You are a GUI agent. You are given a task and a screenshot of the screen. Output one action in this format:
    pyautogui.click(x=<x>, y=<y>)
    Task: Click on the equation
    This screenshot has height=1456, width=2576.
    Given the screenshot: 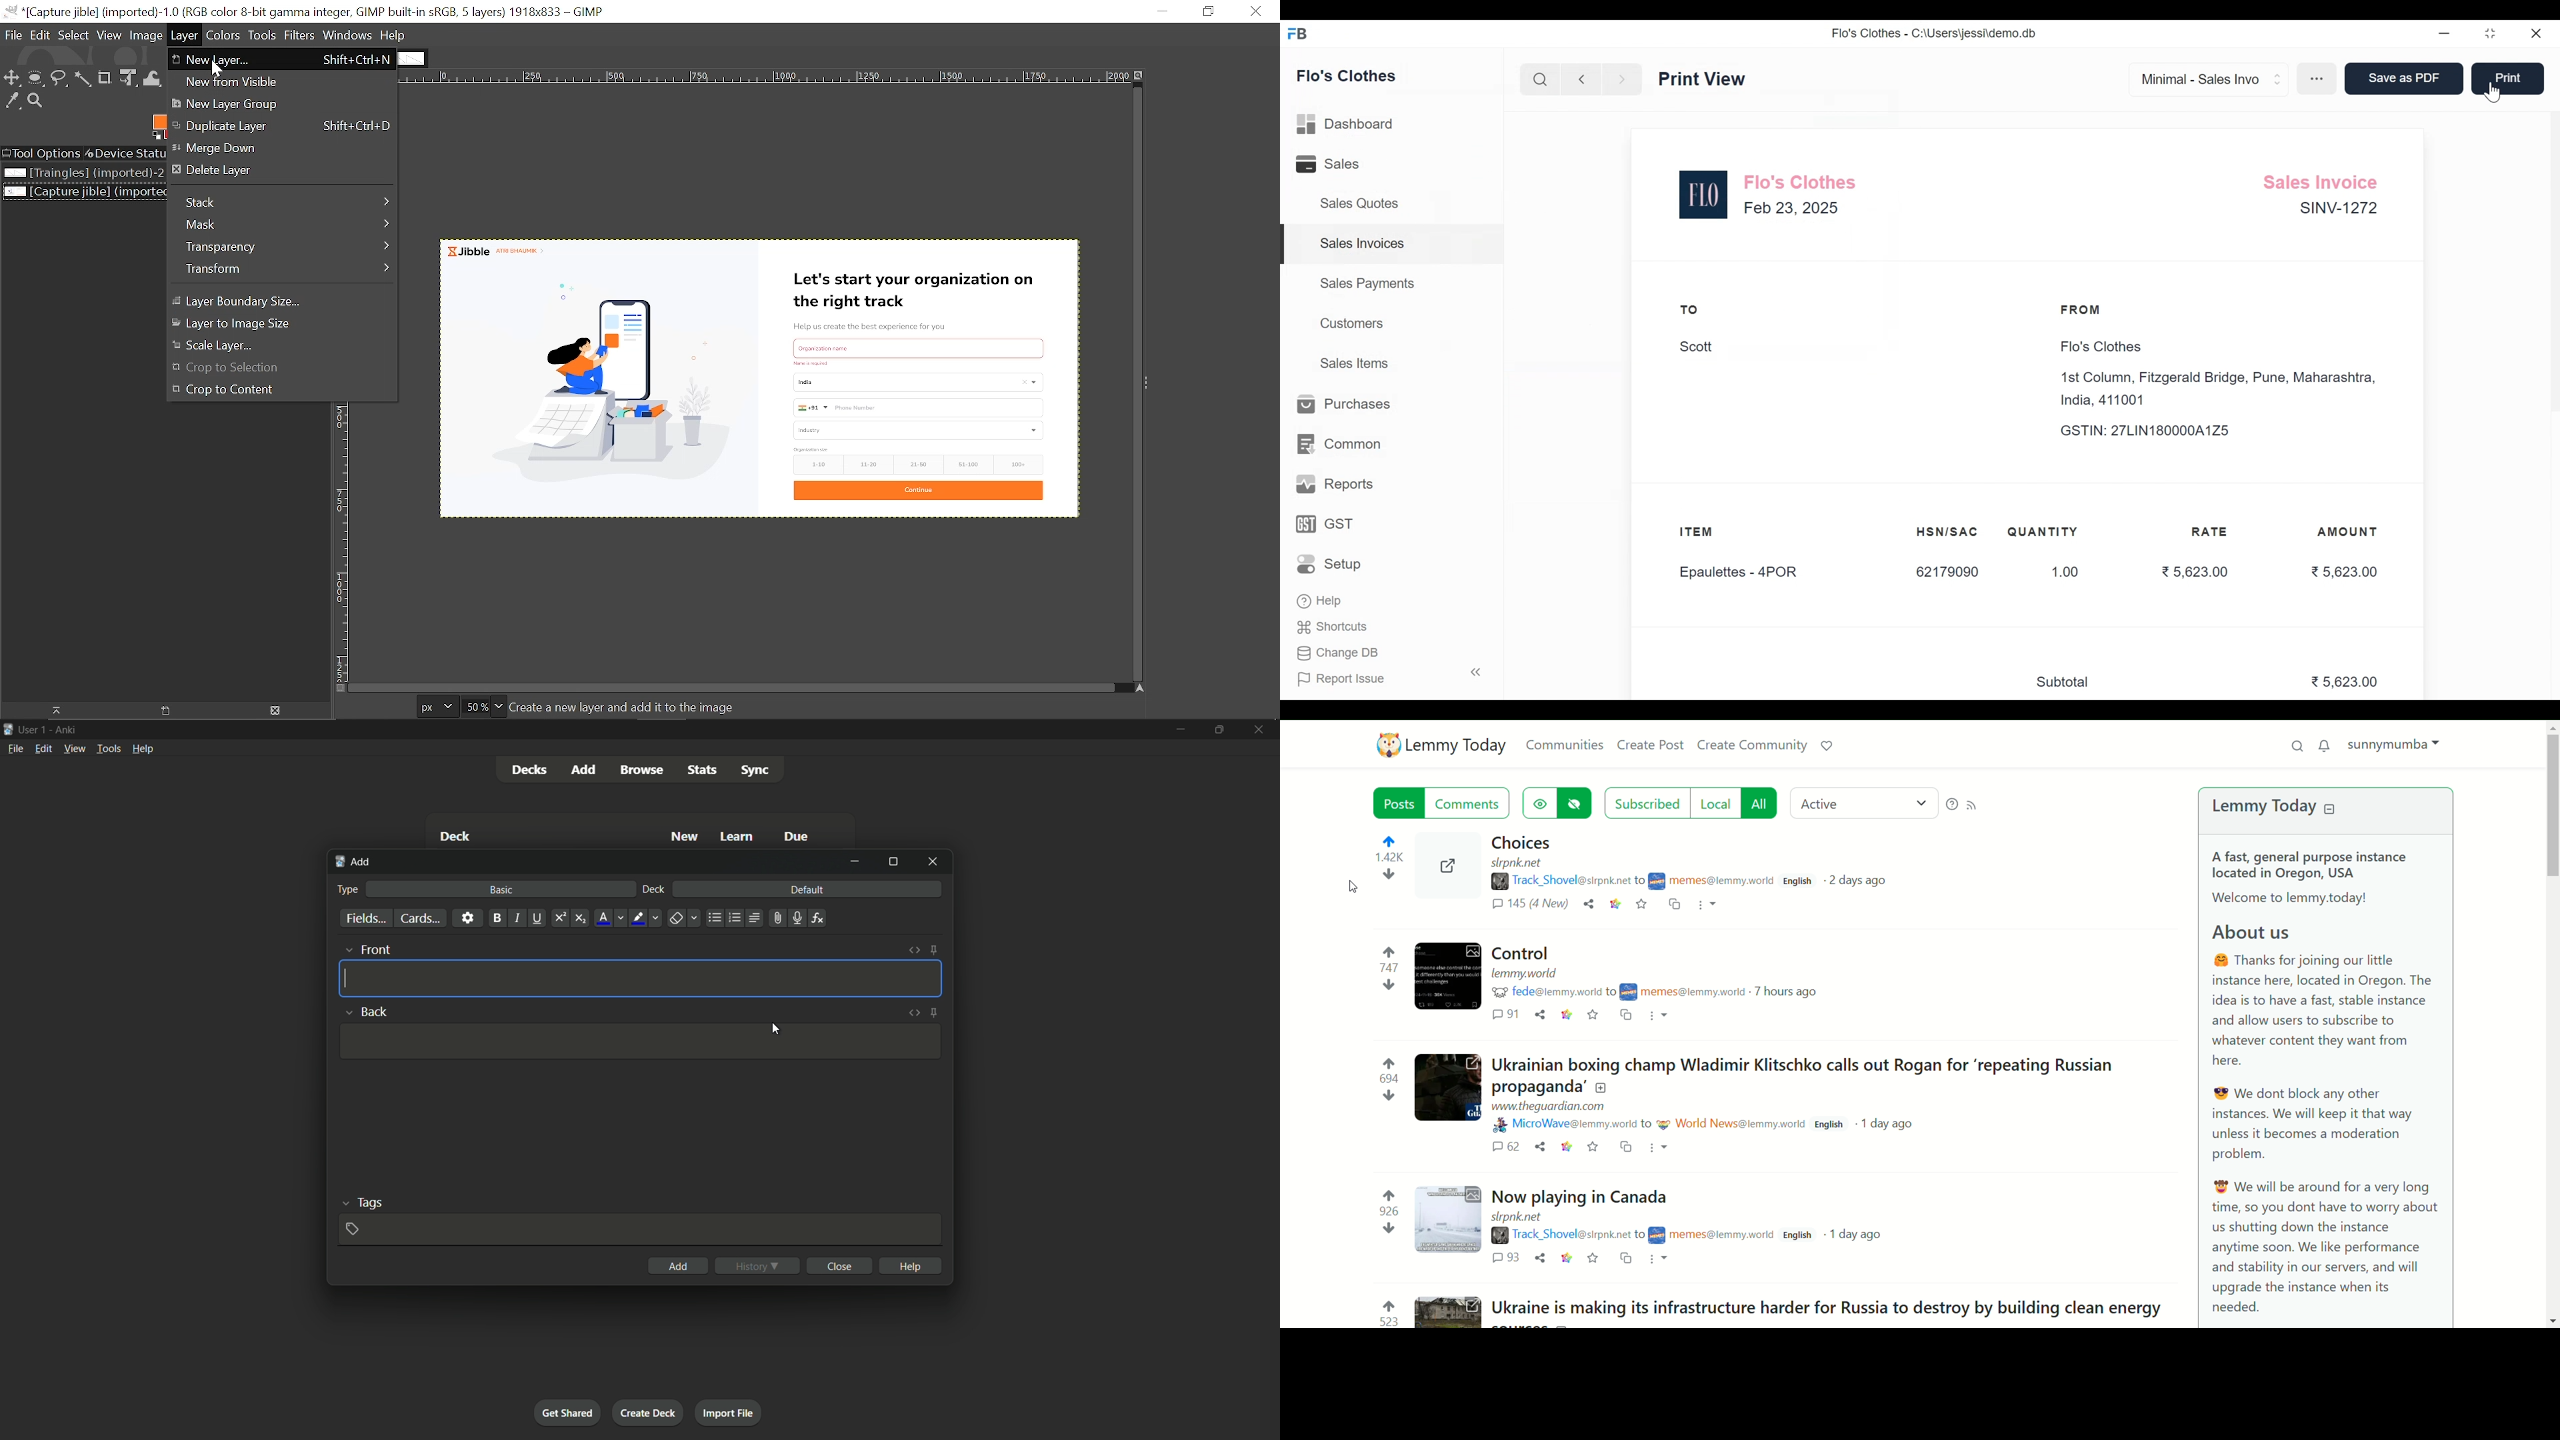 What is the action you would take?
    pyautogui.click(x=818, y=917)
    